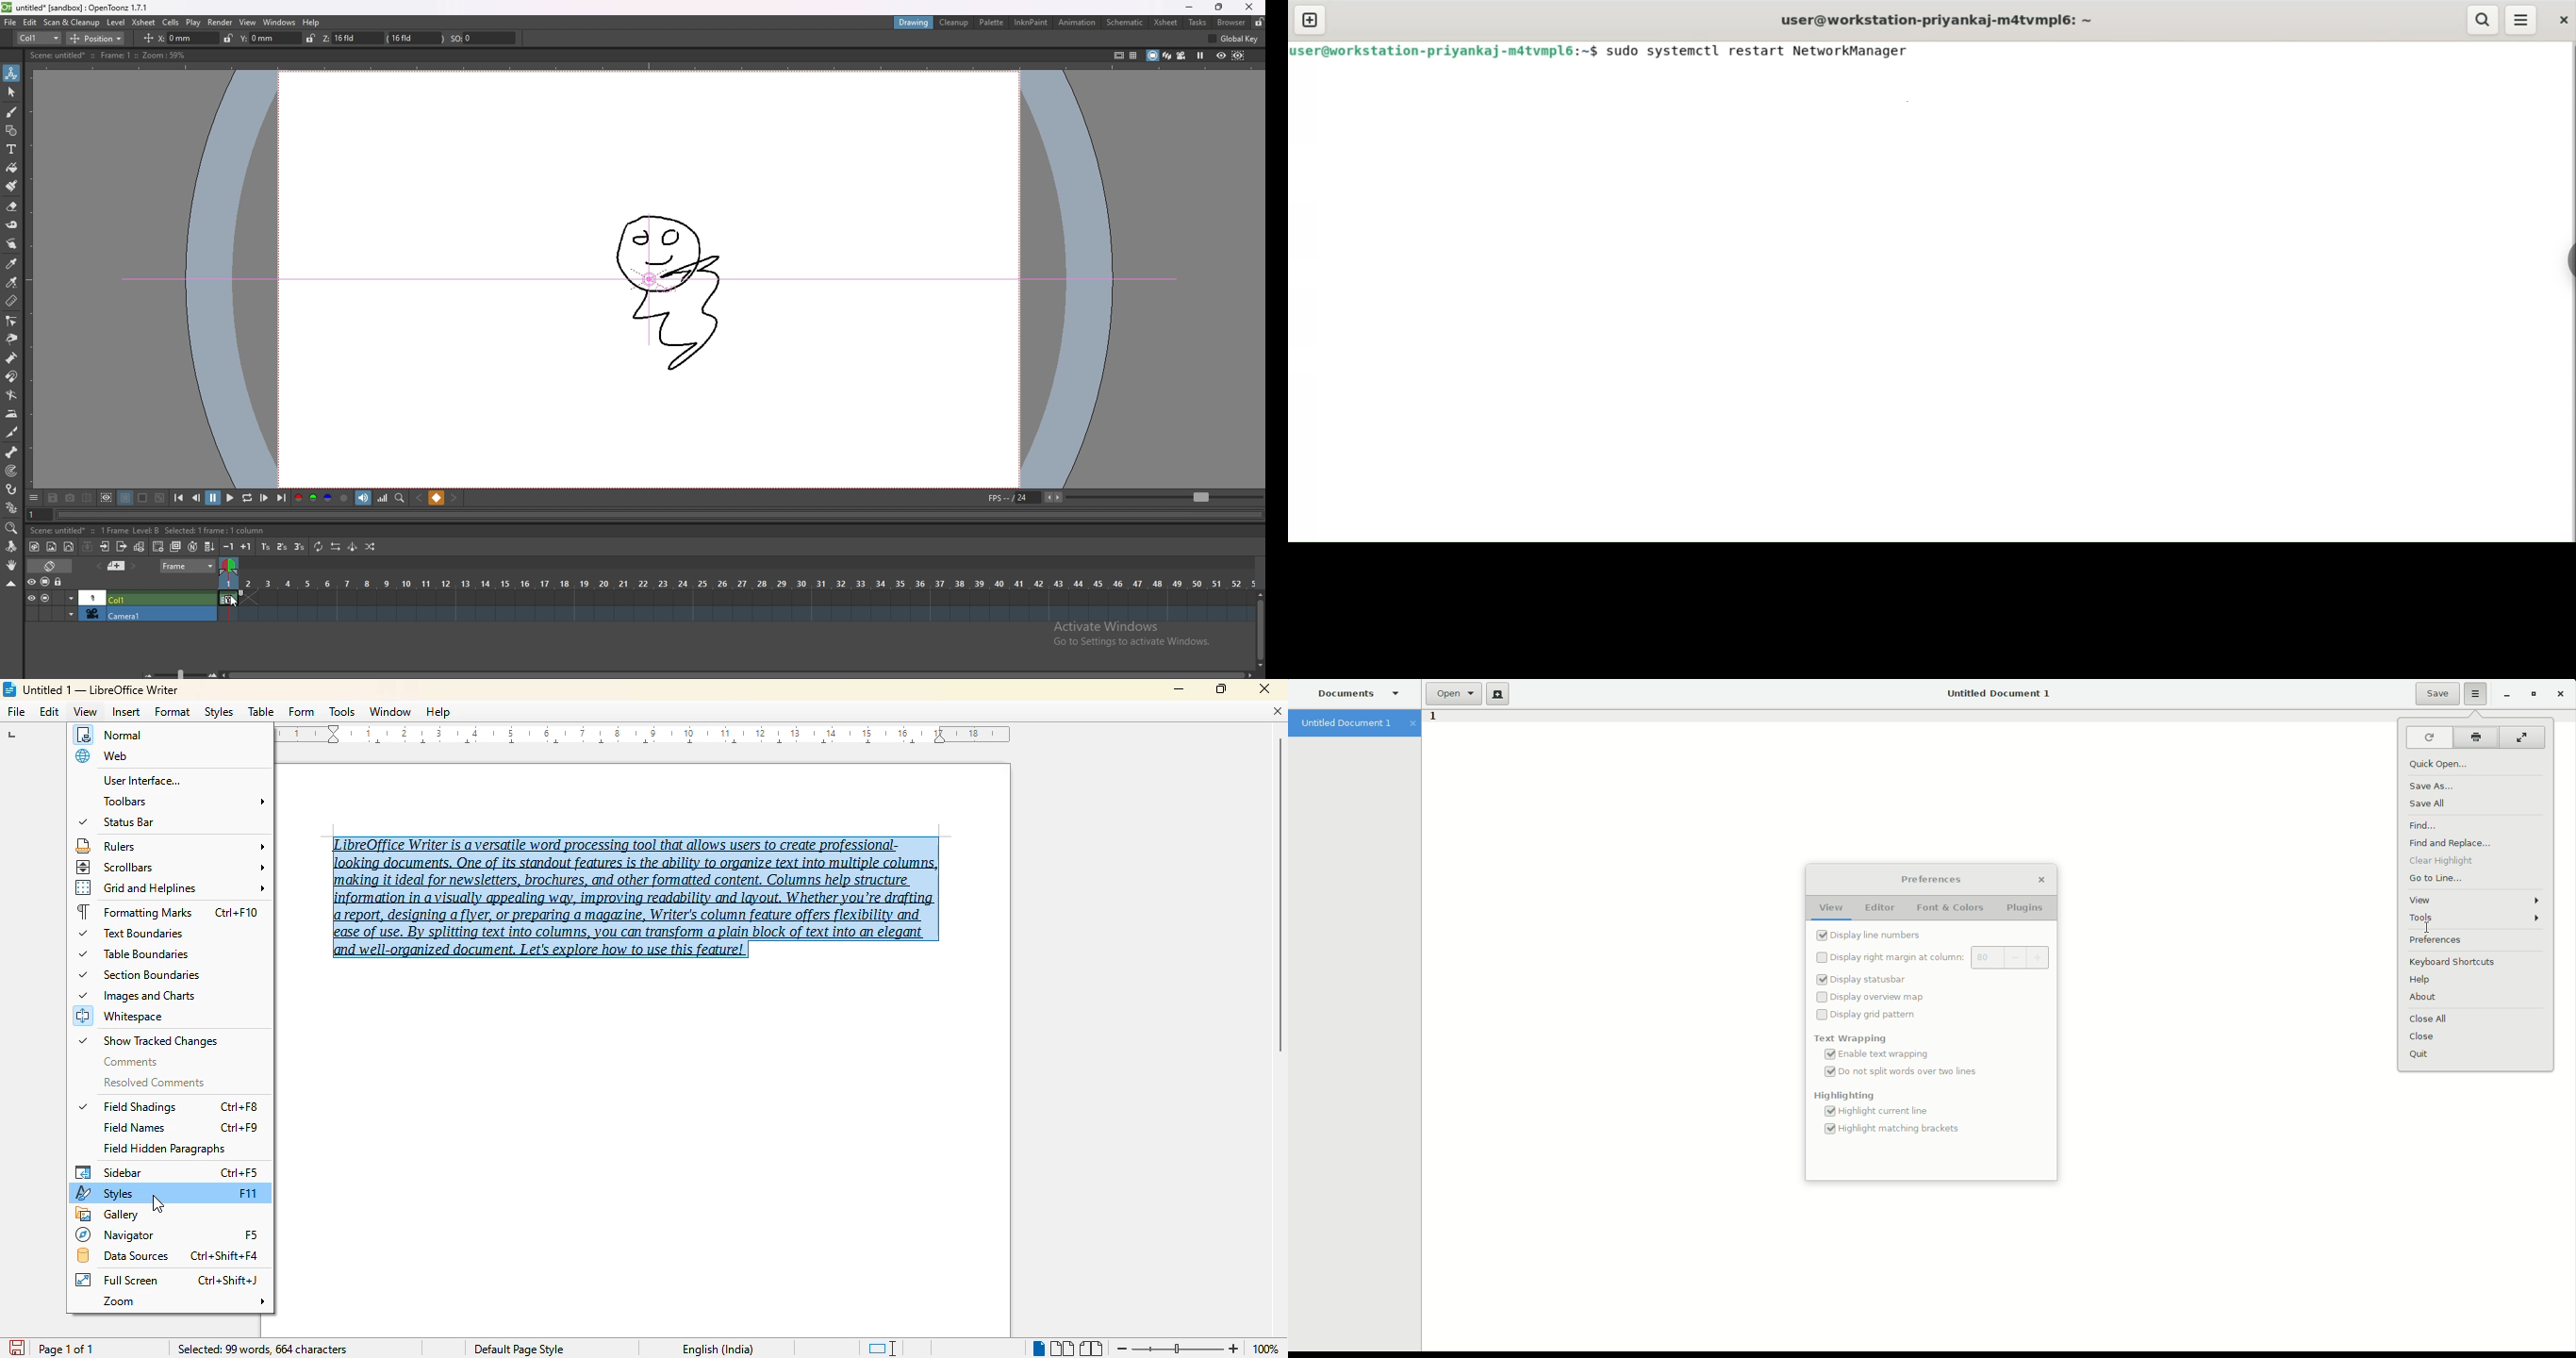 Image resolution: width=2576 pixels, height=1372 pixels. What do you see at coordinates (134, 954) in the screenshot?
I see `table boundaries` at bounding box center [134, 954].